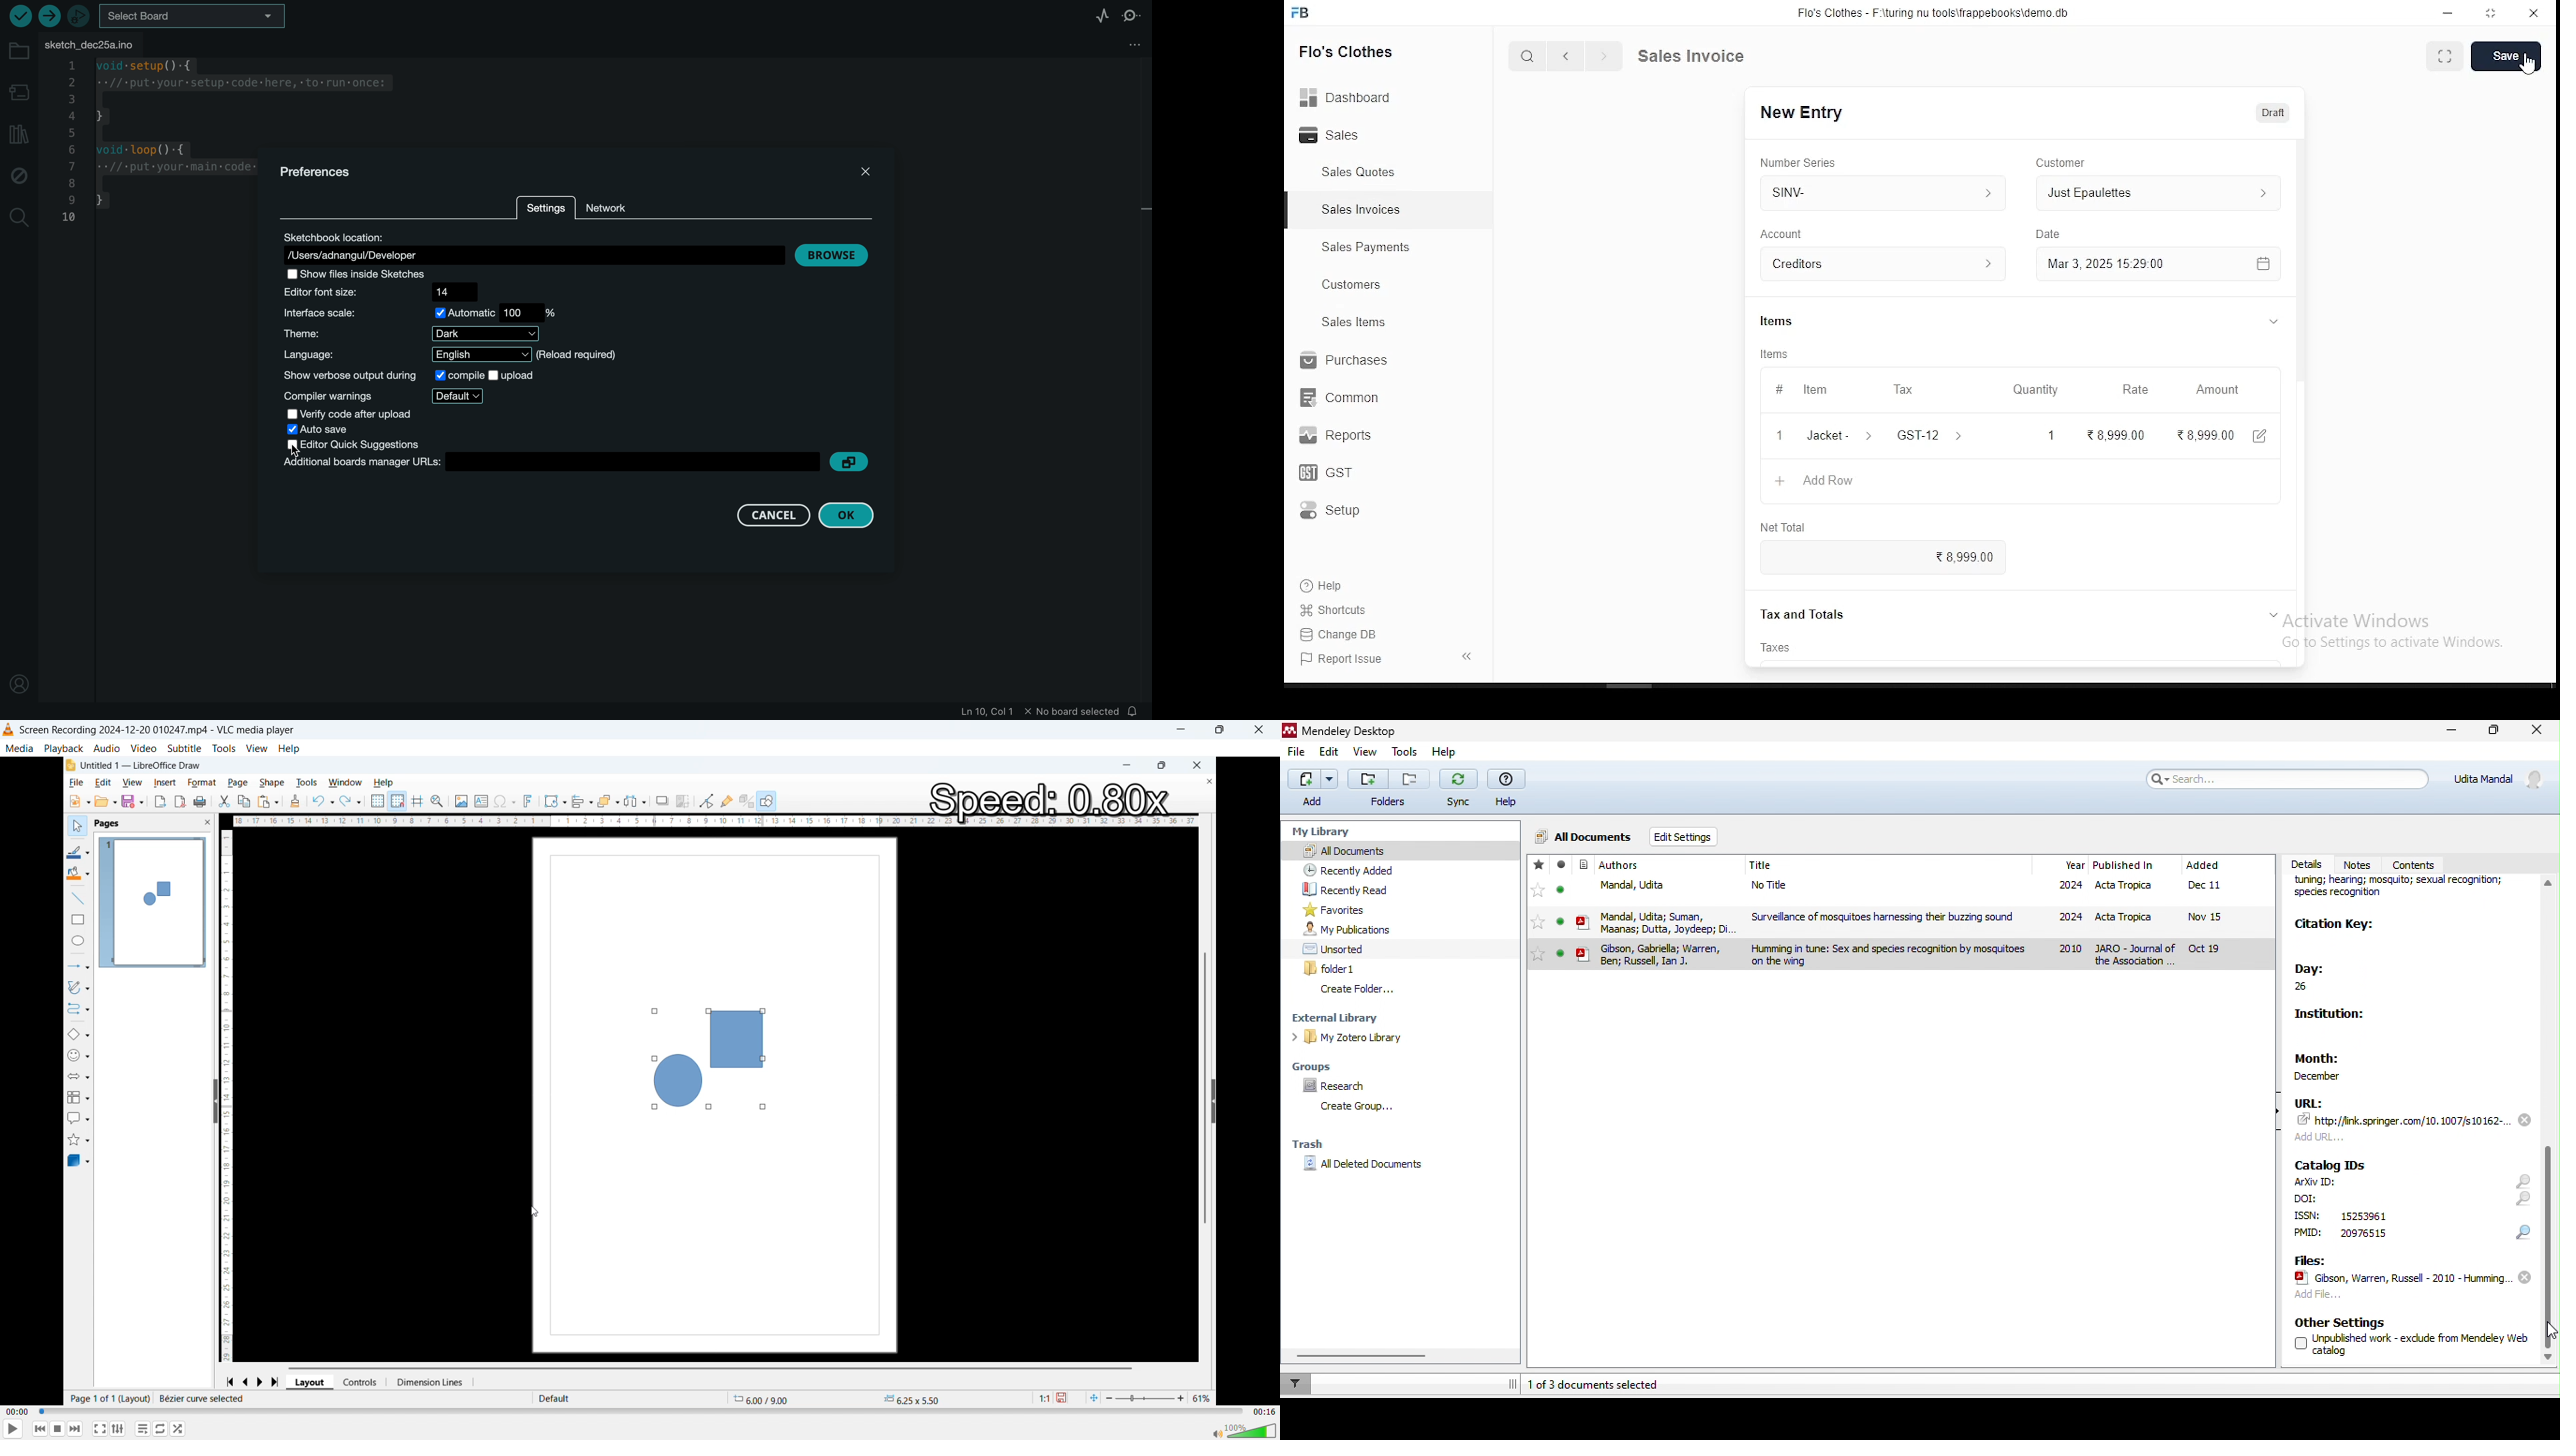 Image resolution: width=2576 pixels, height=1456 pixels. I want to click on search bar, so click(2288, 779).